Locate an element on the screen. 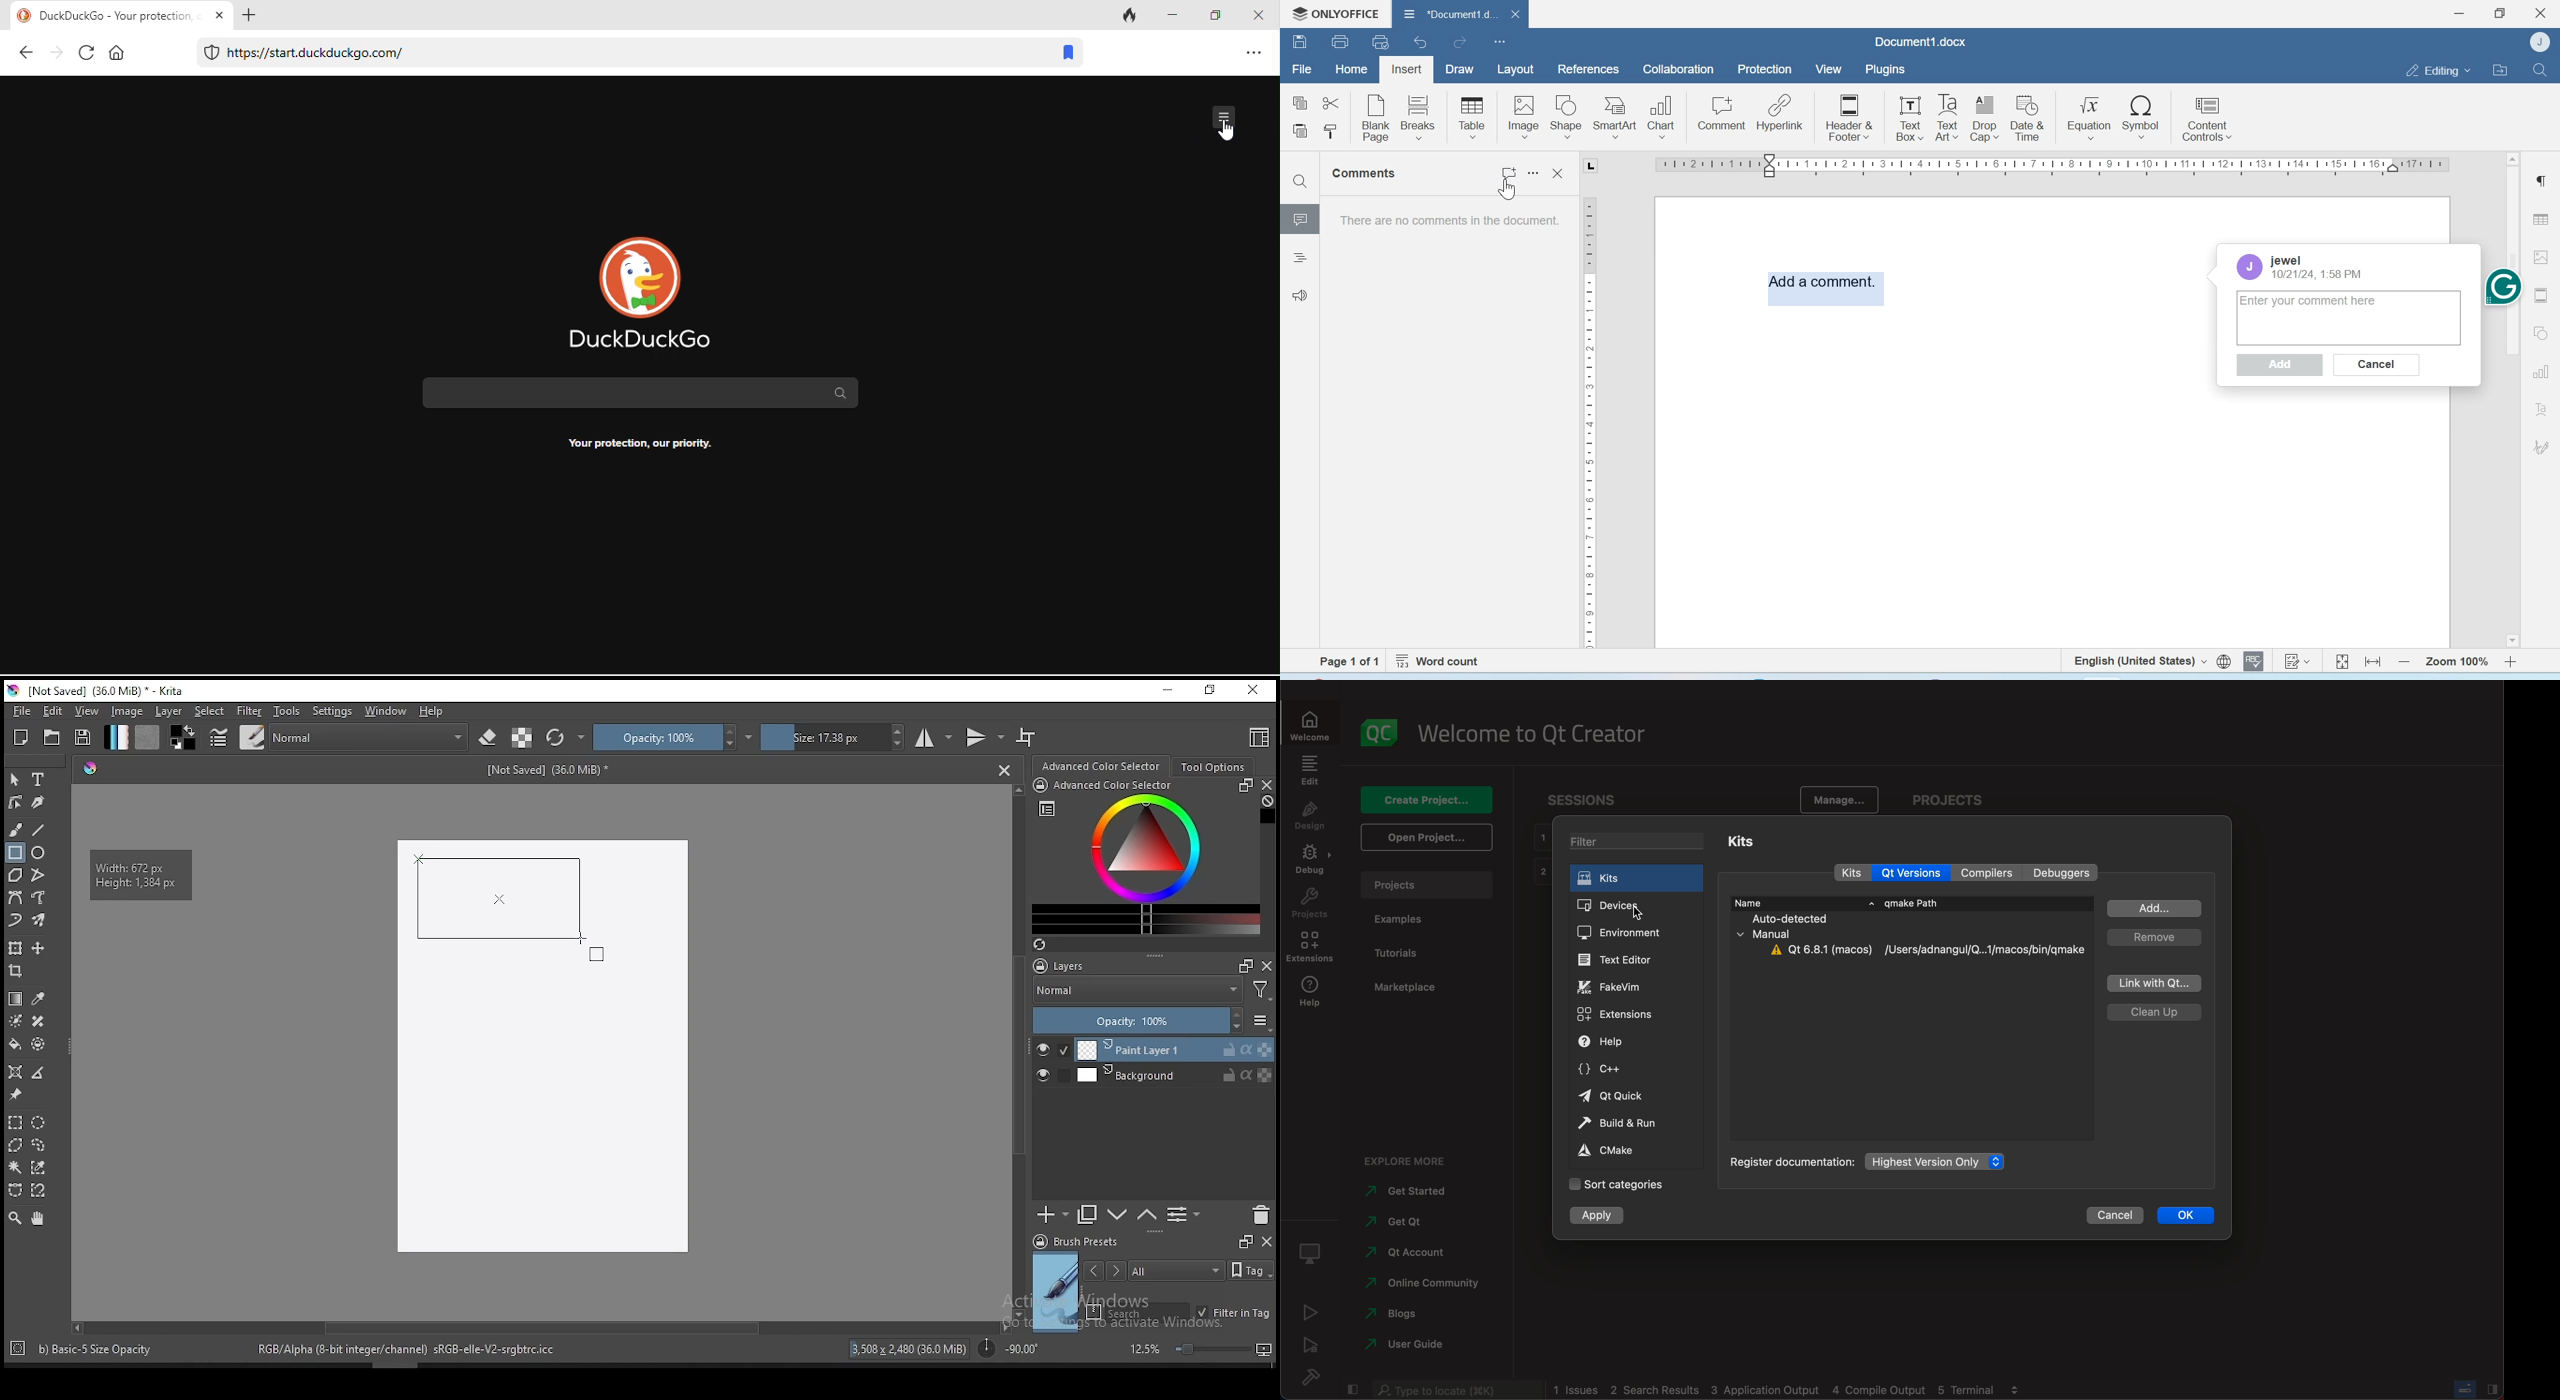 This screenshot has width=2576, height=1400. Graphs is located at coordinates (2541, 372).